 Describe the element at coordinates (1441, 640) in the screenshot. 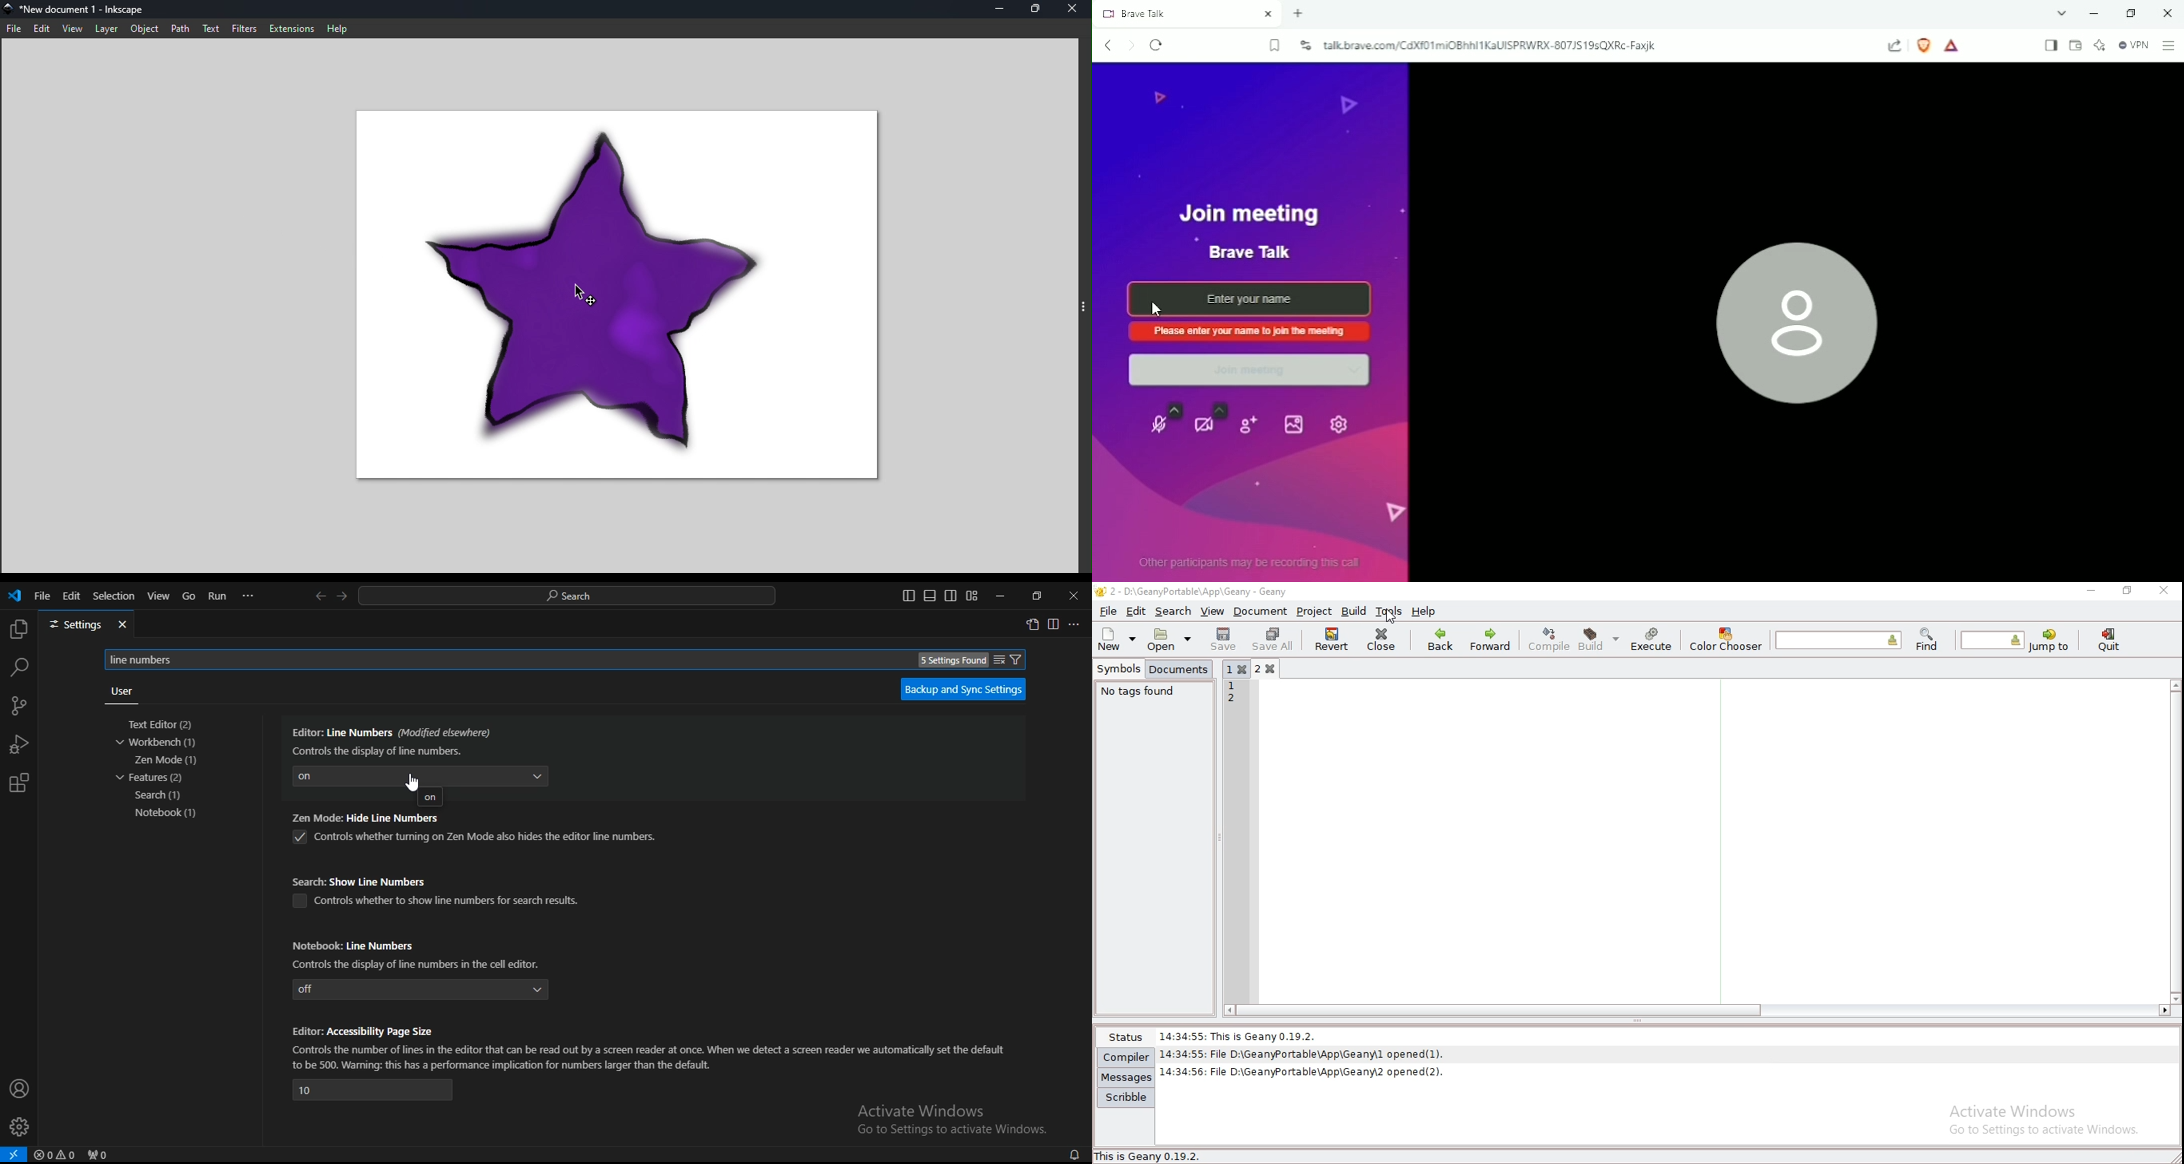

I see `back` at that location.